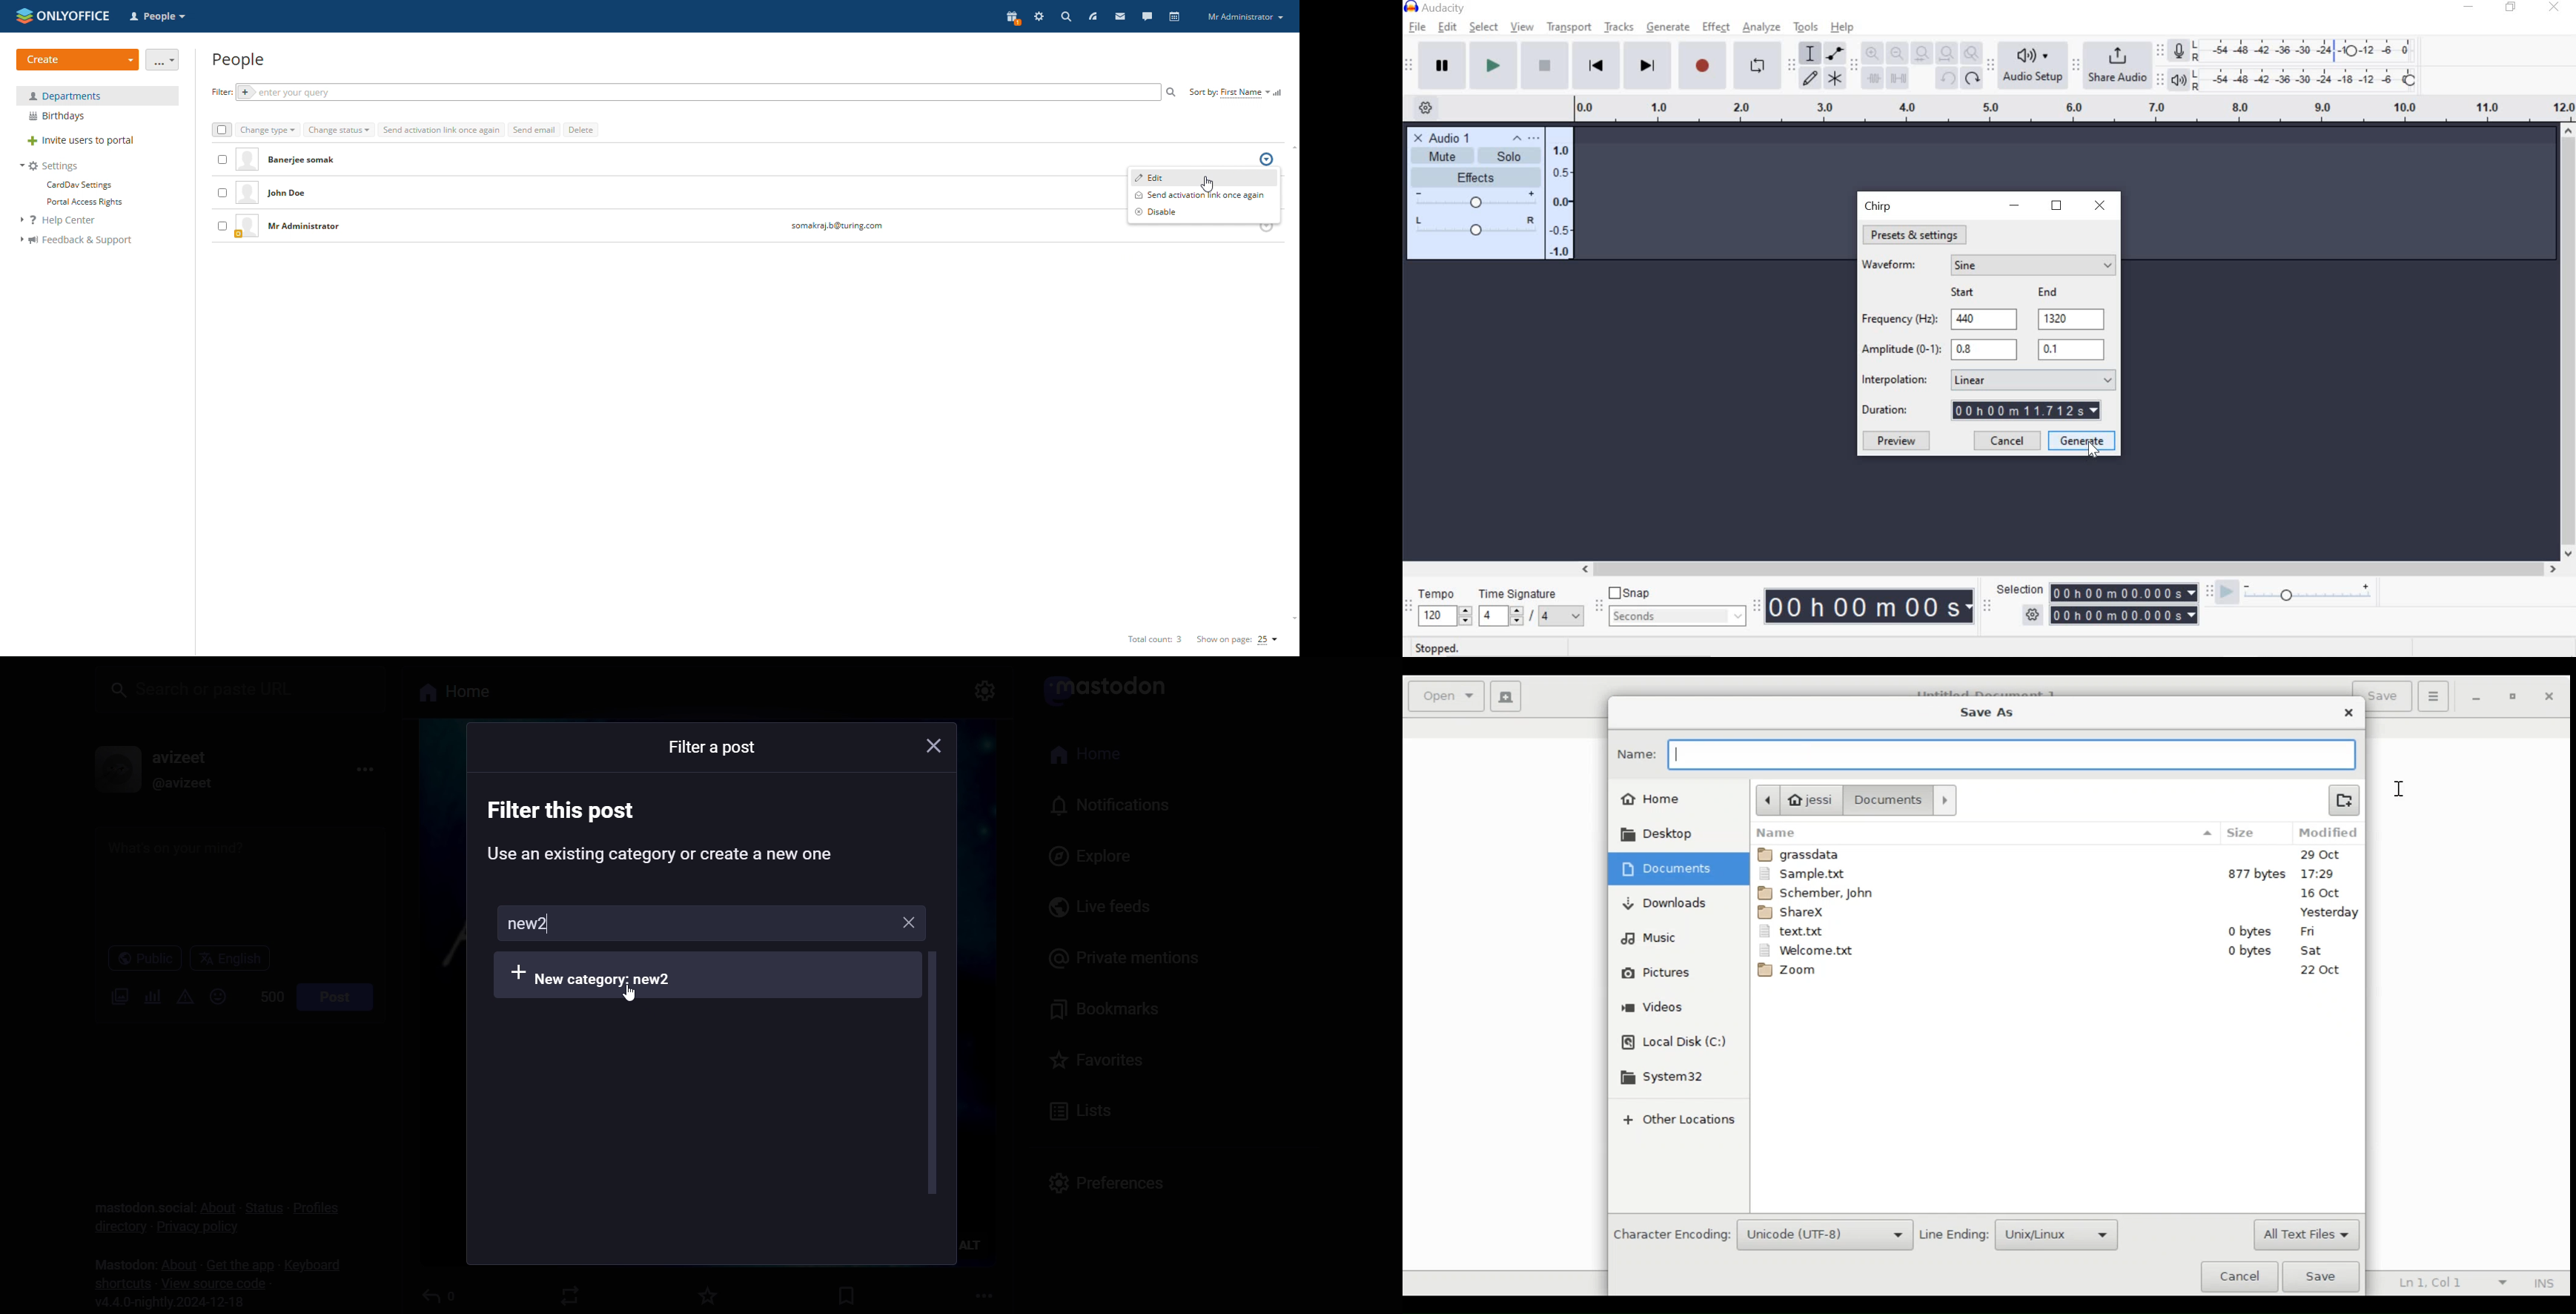  What do you see at coordinates (223, 158) in the screenshot?
I see `click to select individual entry` at bounding box center [223, 158].